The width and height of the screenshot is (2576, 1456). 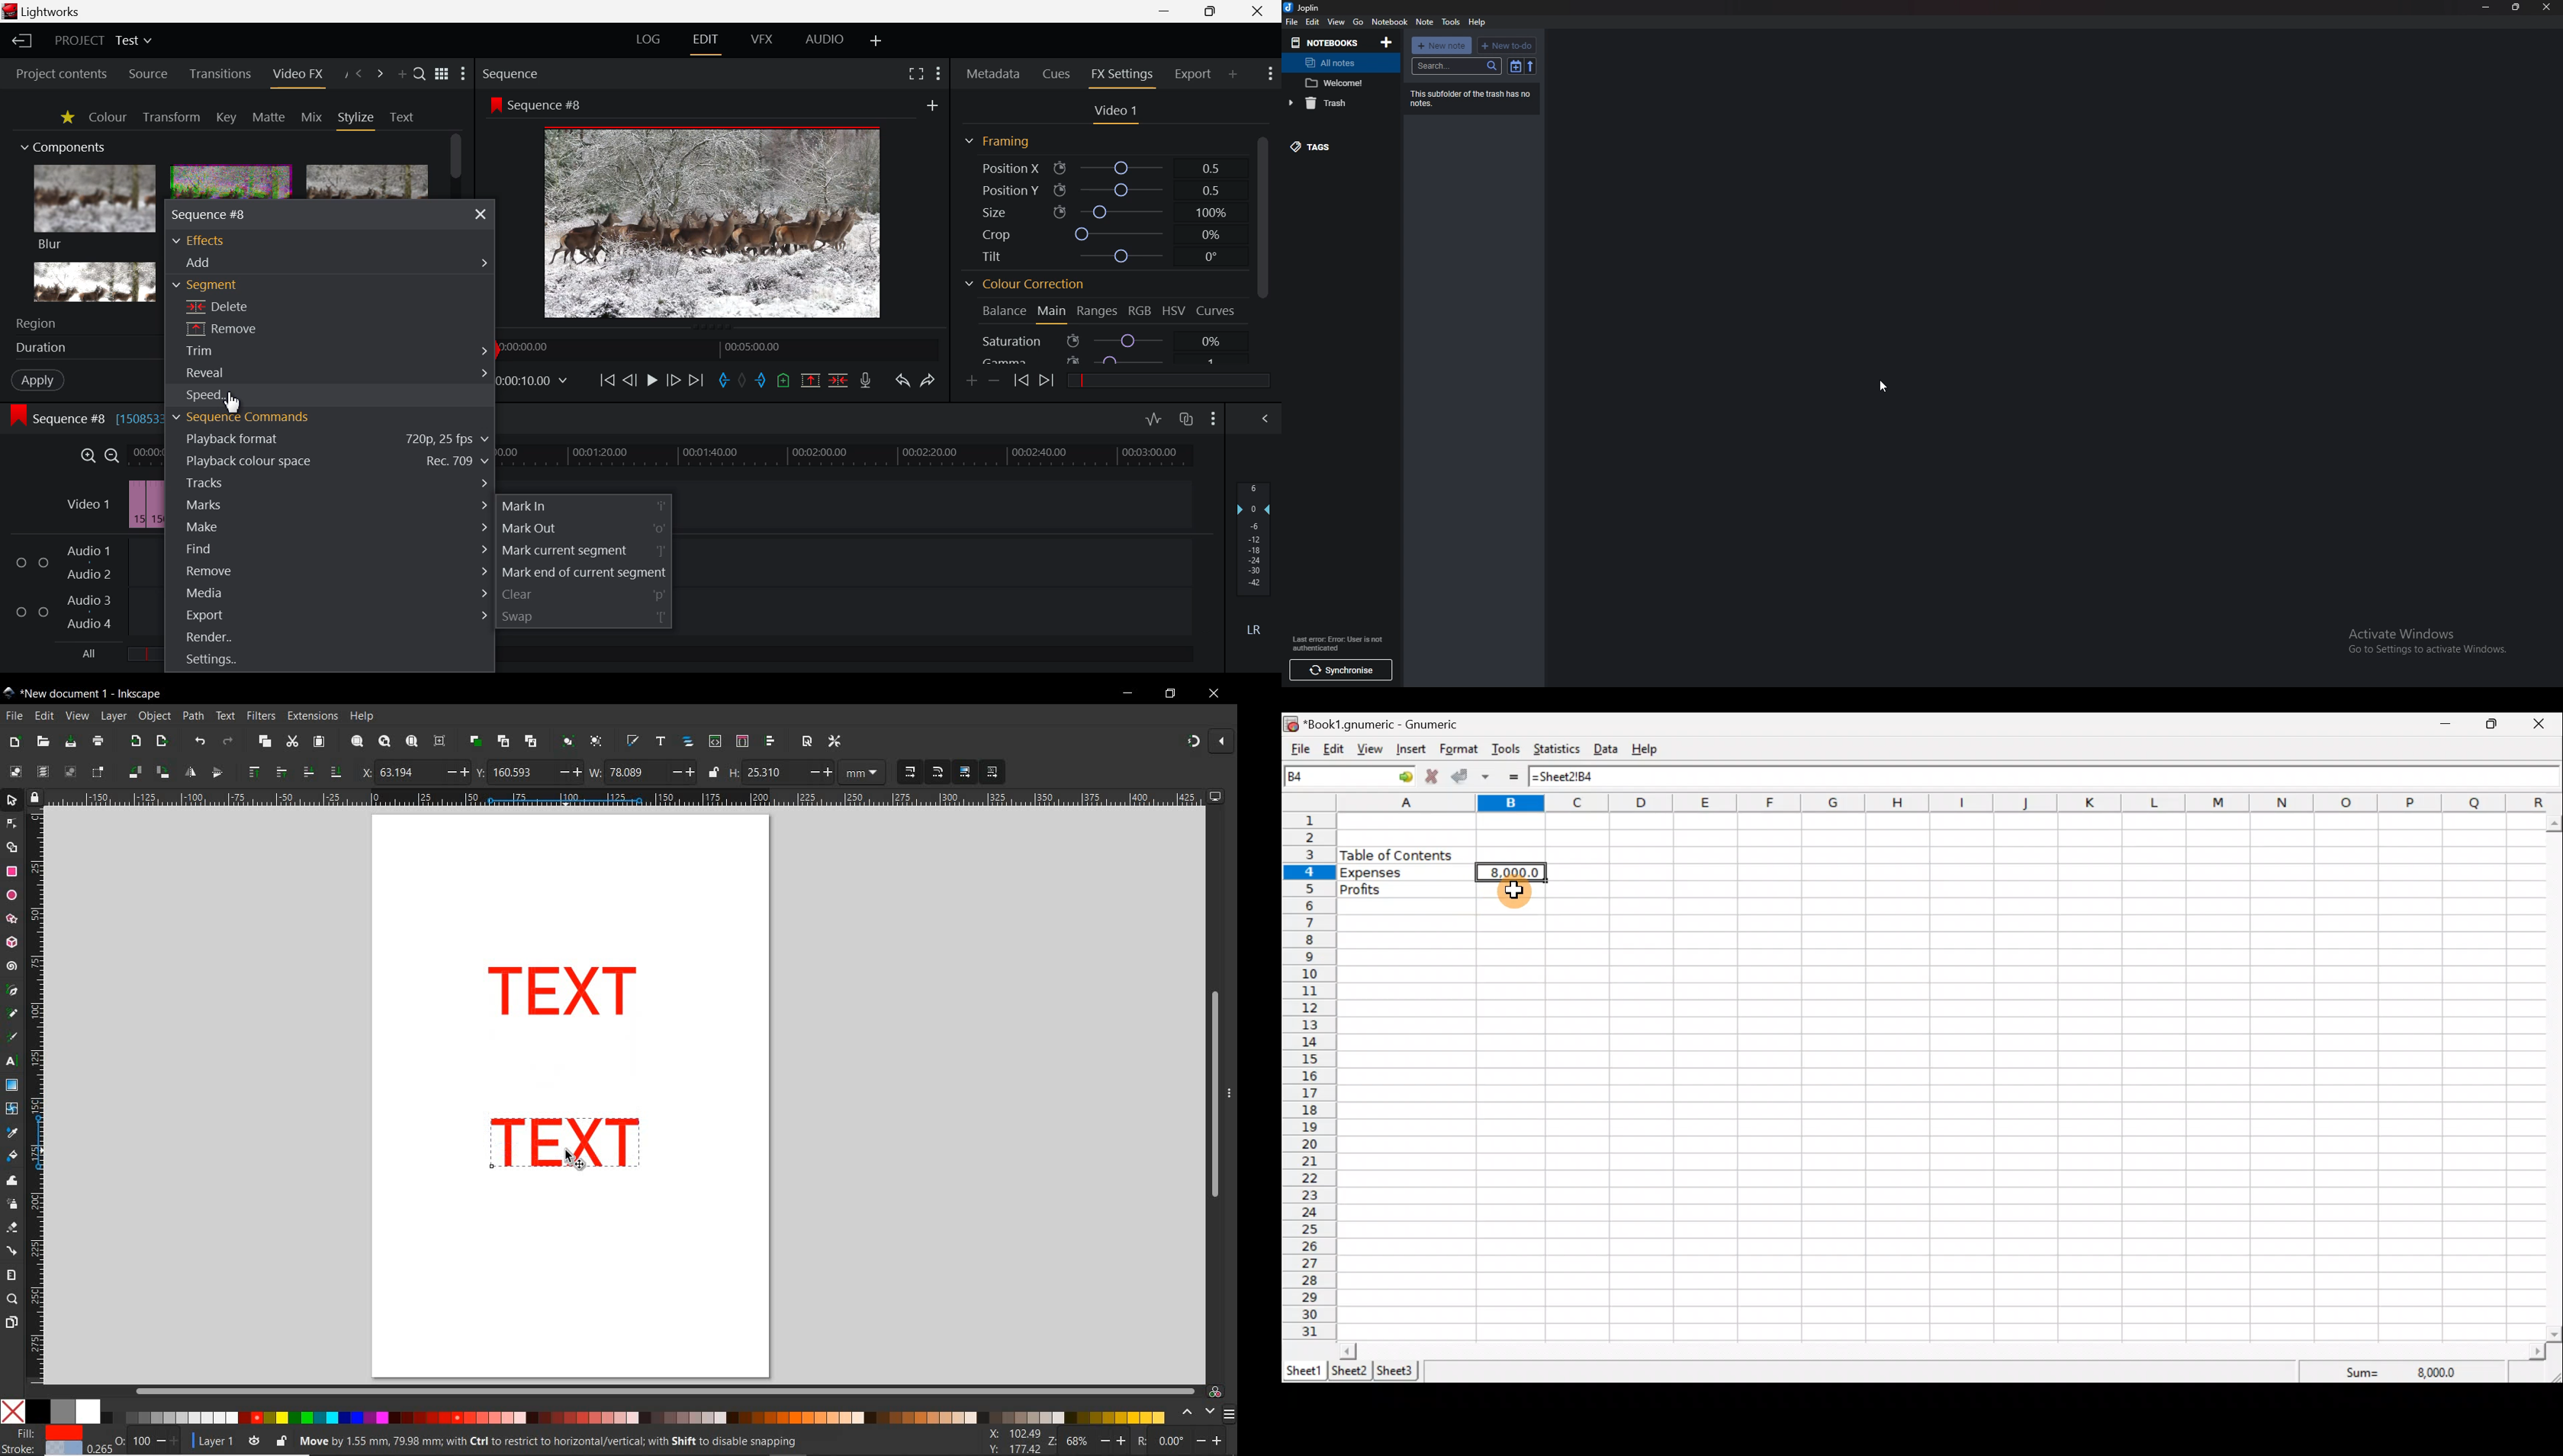 What do you see at coordinates (848, 456) in the screenshot?
I see `Timeline Track` at bounding box center [848, 456].